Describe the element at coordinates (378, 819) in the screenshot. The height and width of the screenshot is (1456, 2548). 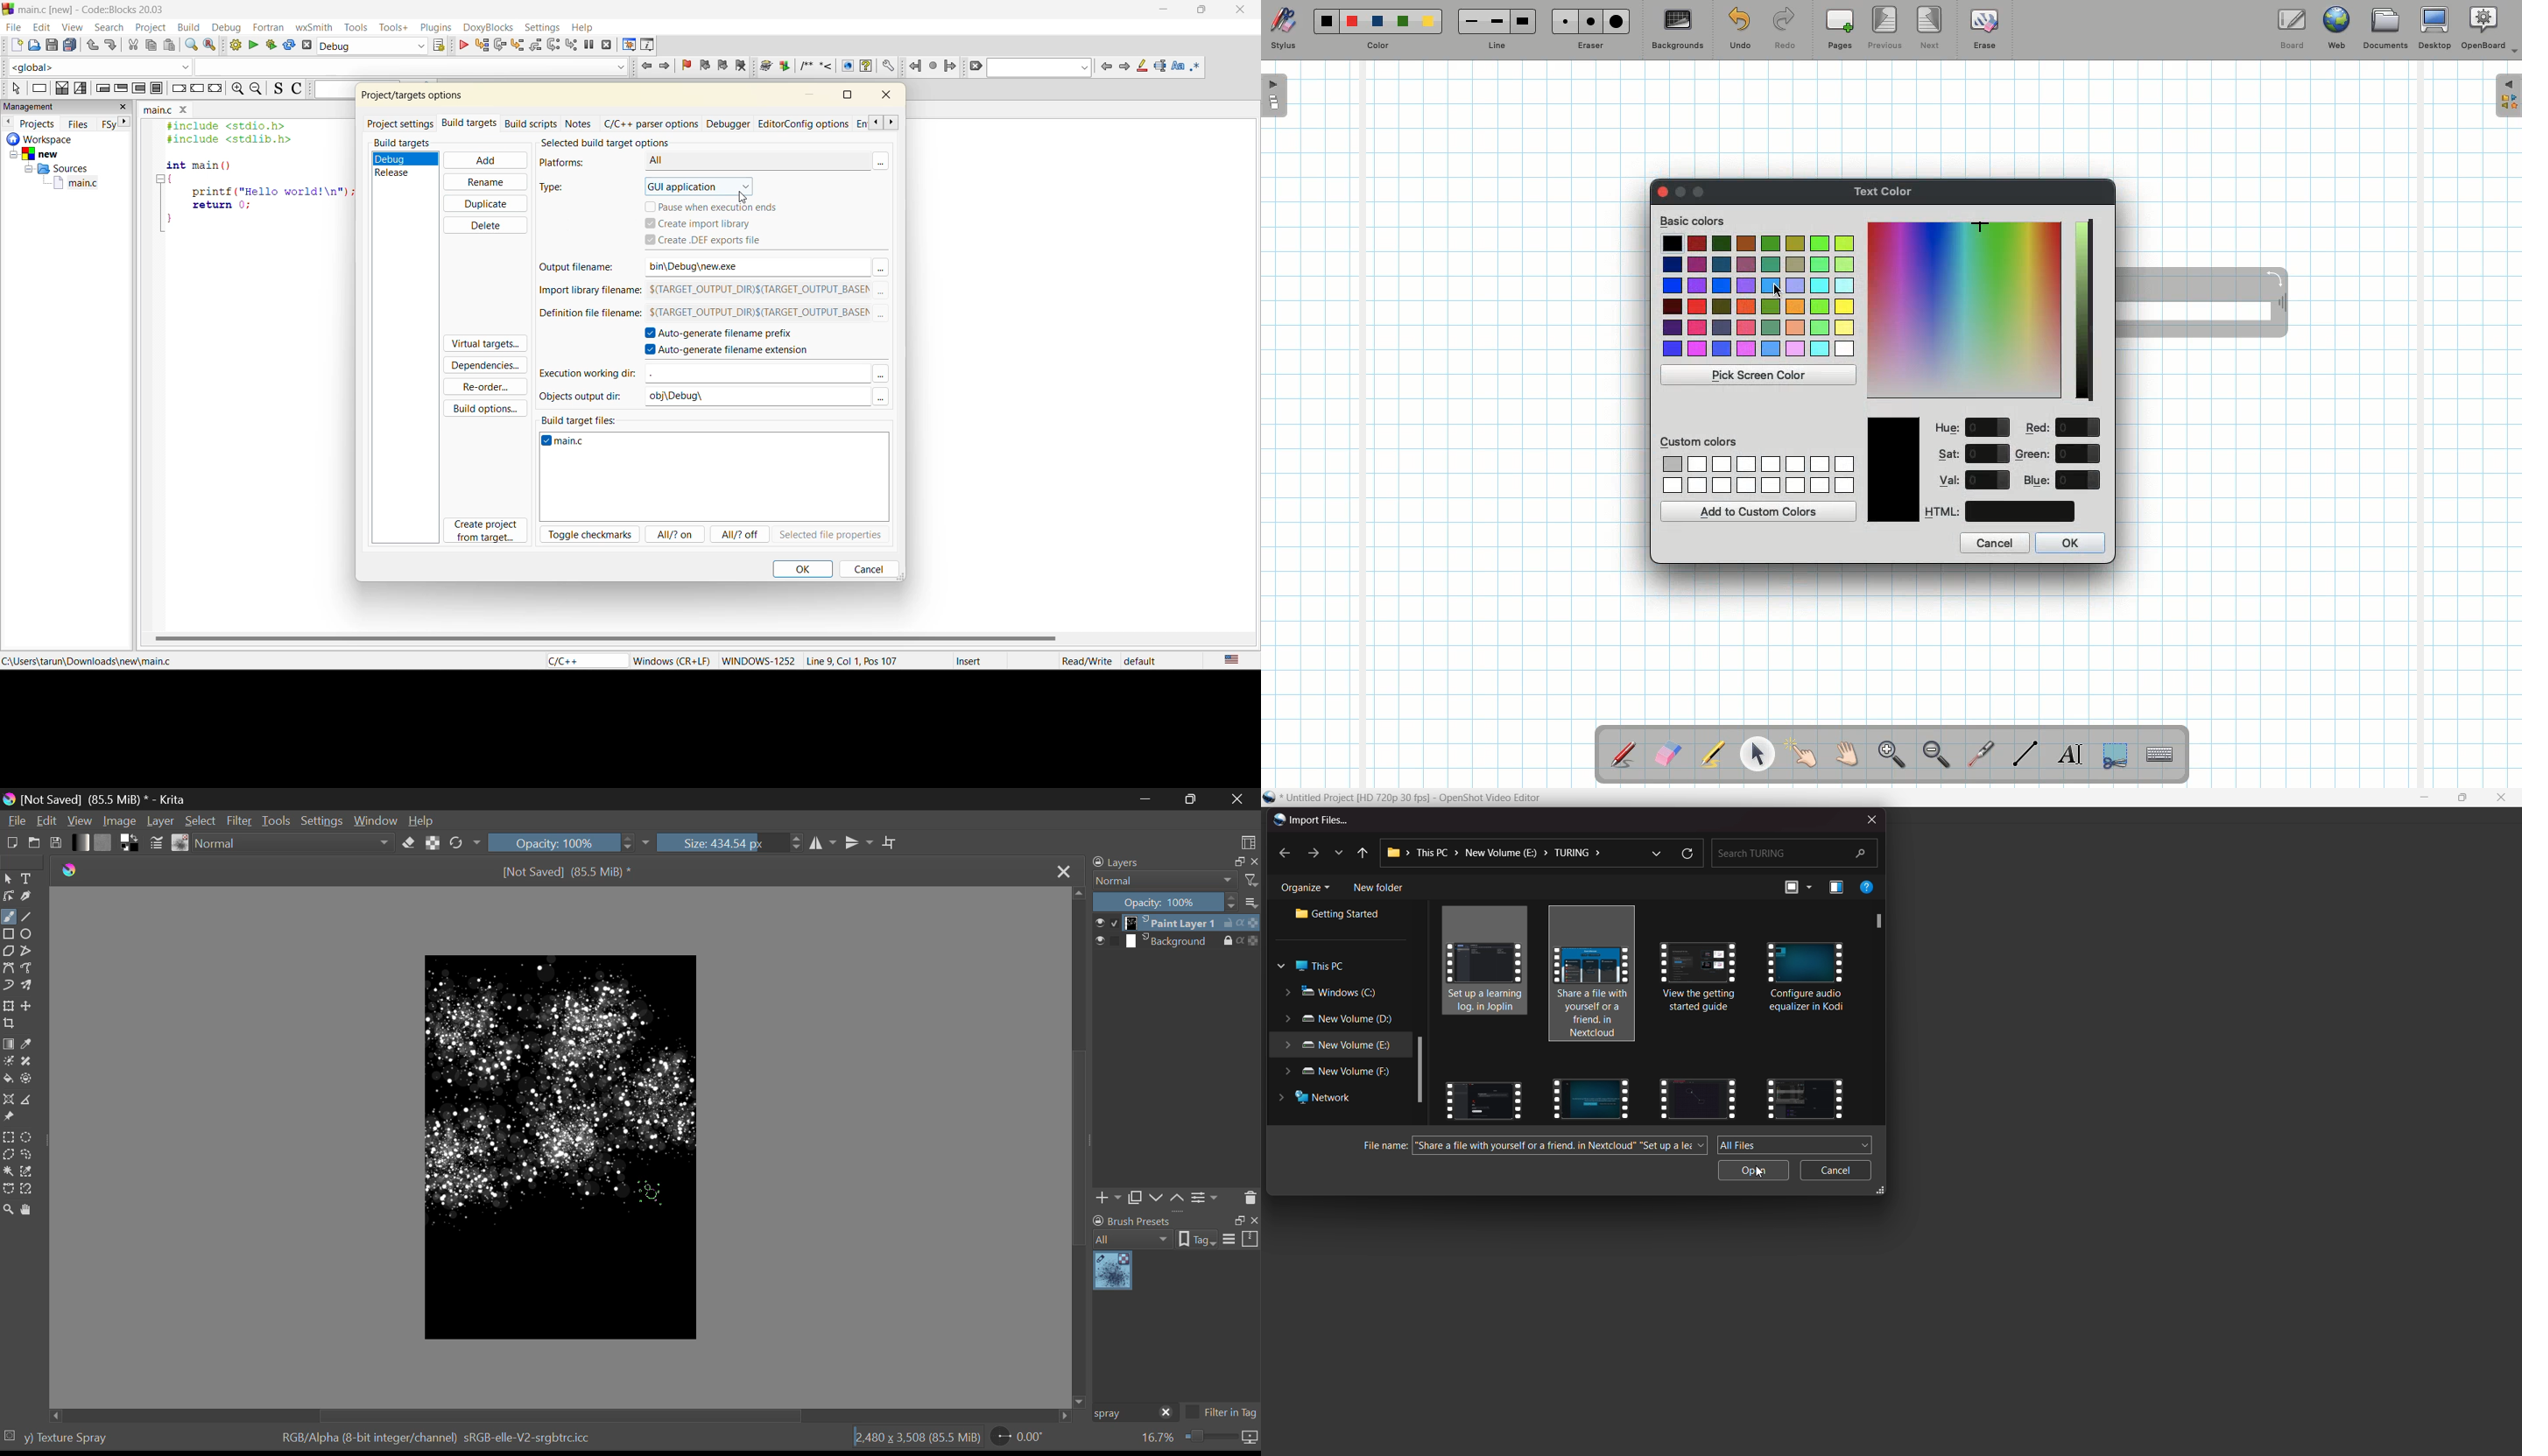
I see `Window` at that location.